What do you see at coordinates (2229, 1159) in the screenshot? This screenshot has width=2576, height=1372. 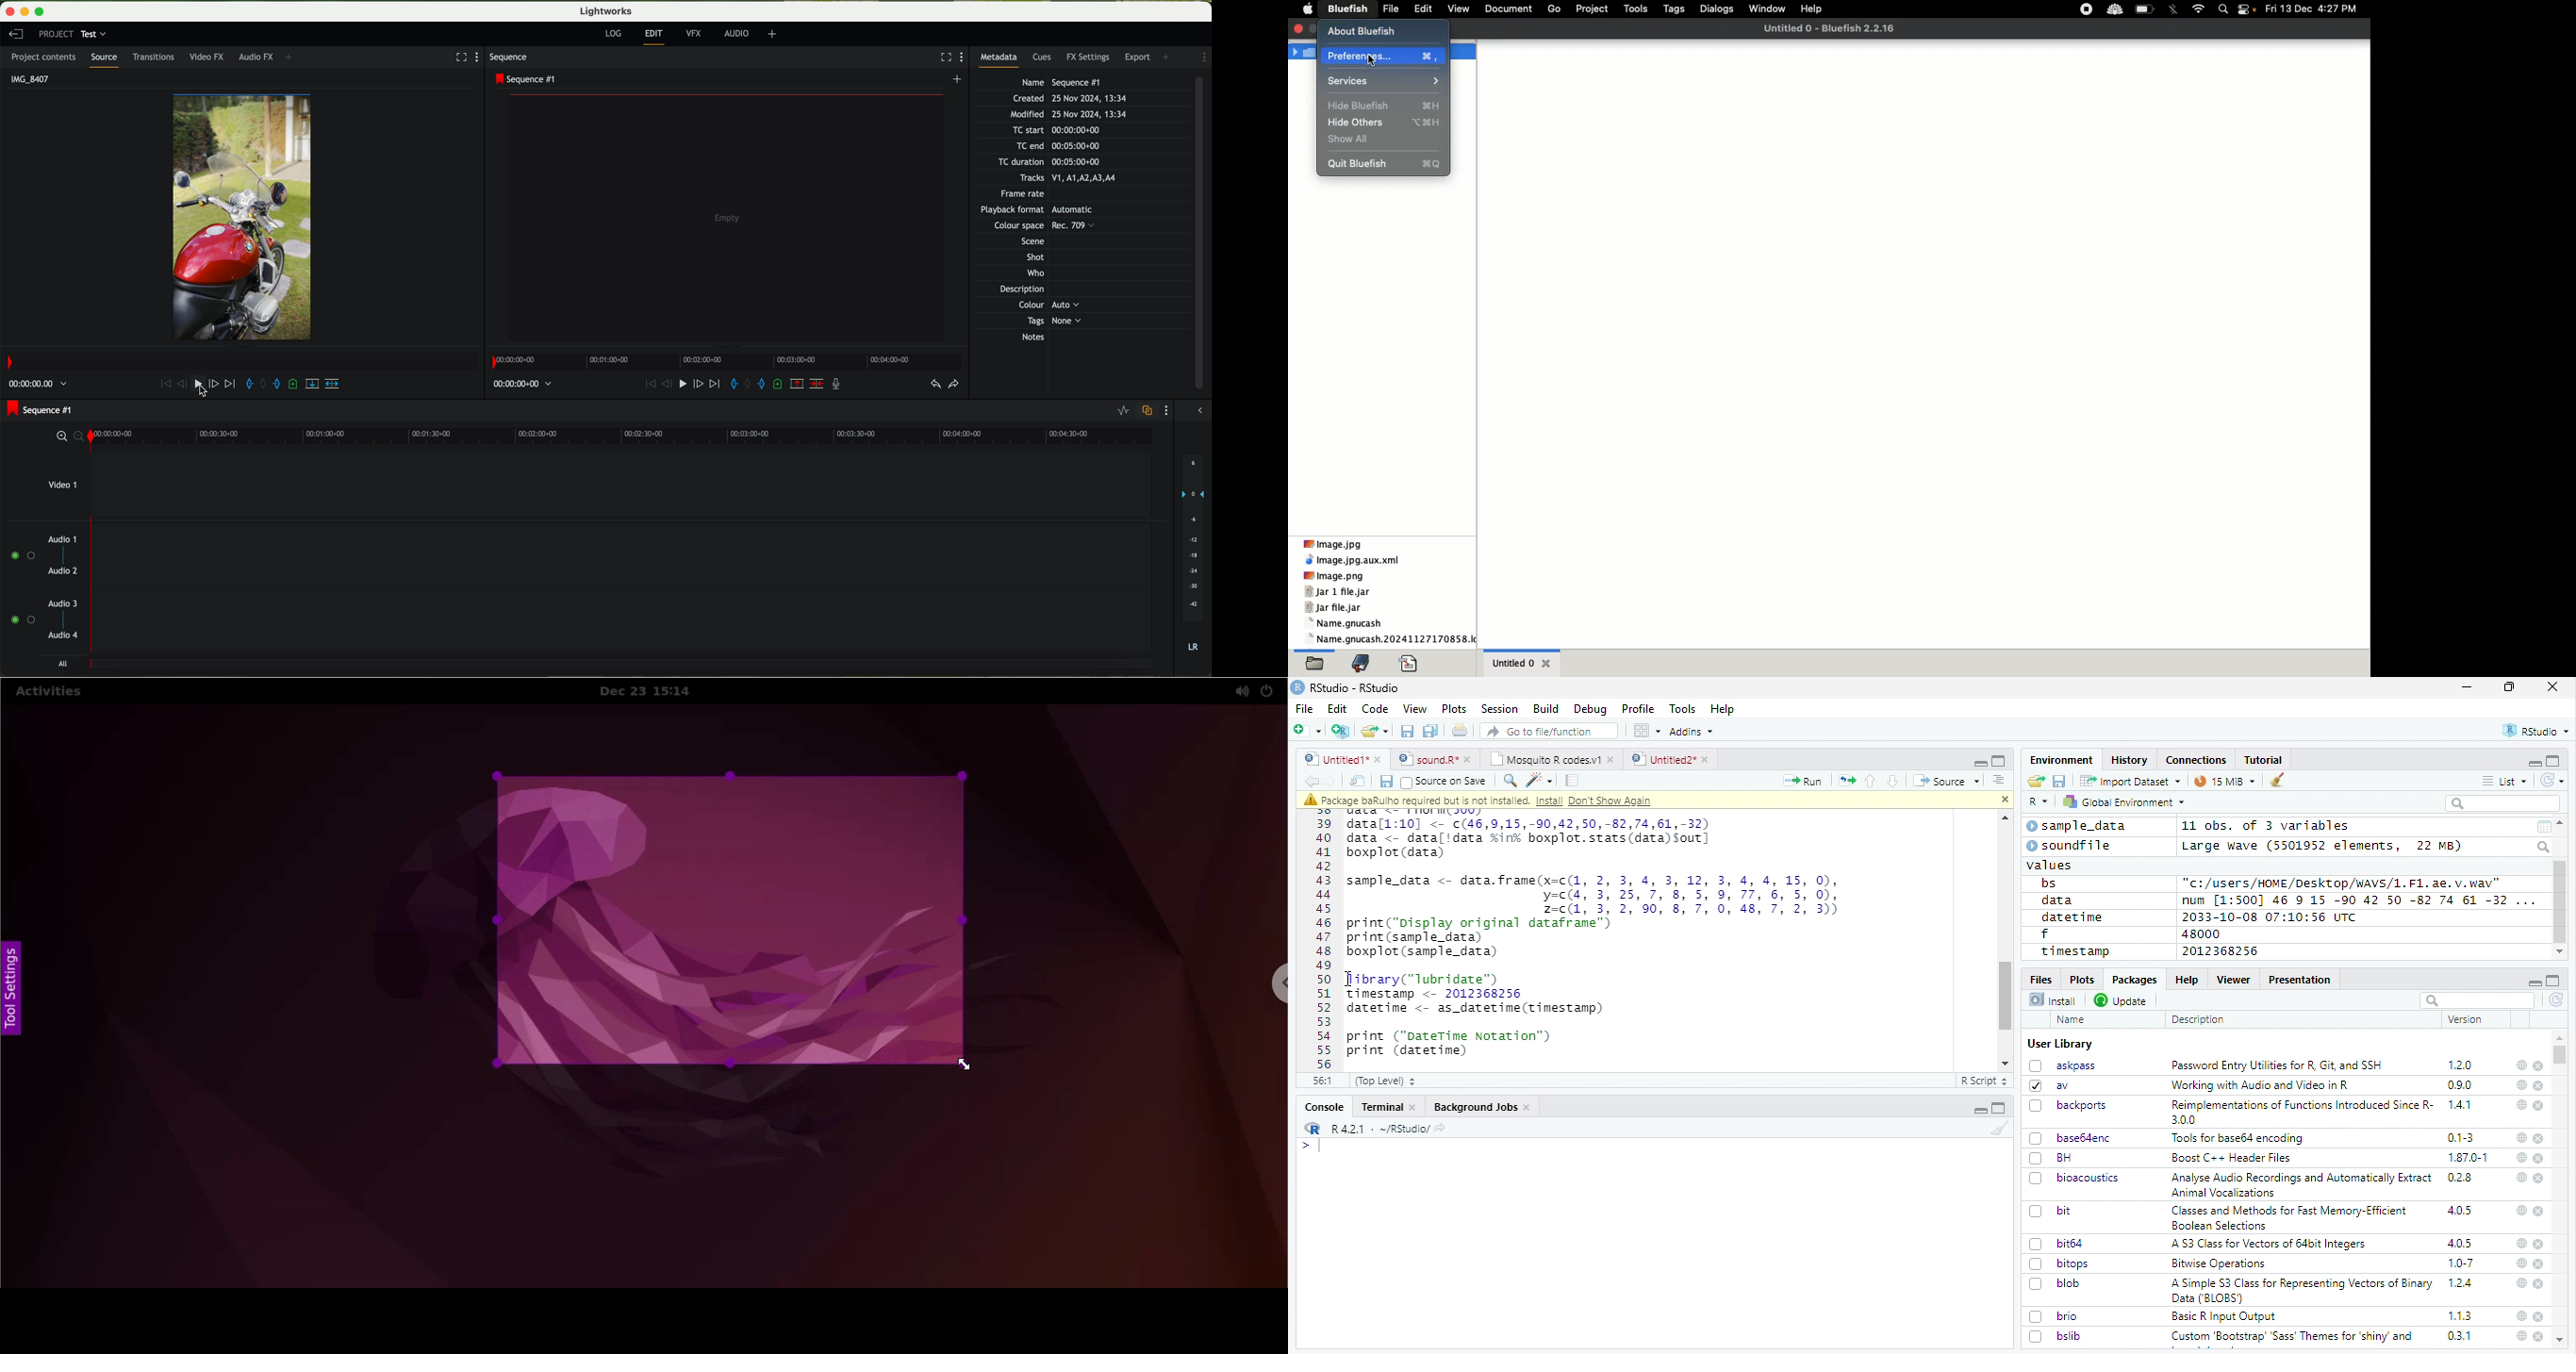 I see `Boost C++ Header Files` at bounding box center [2229, 1159].